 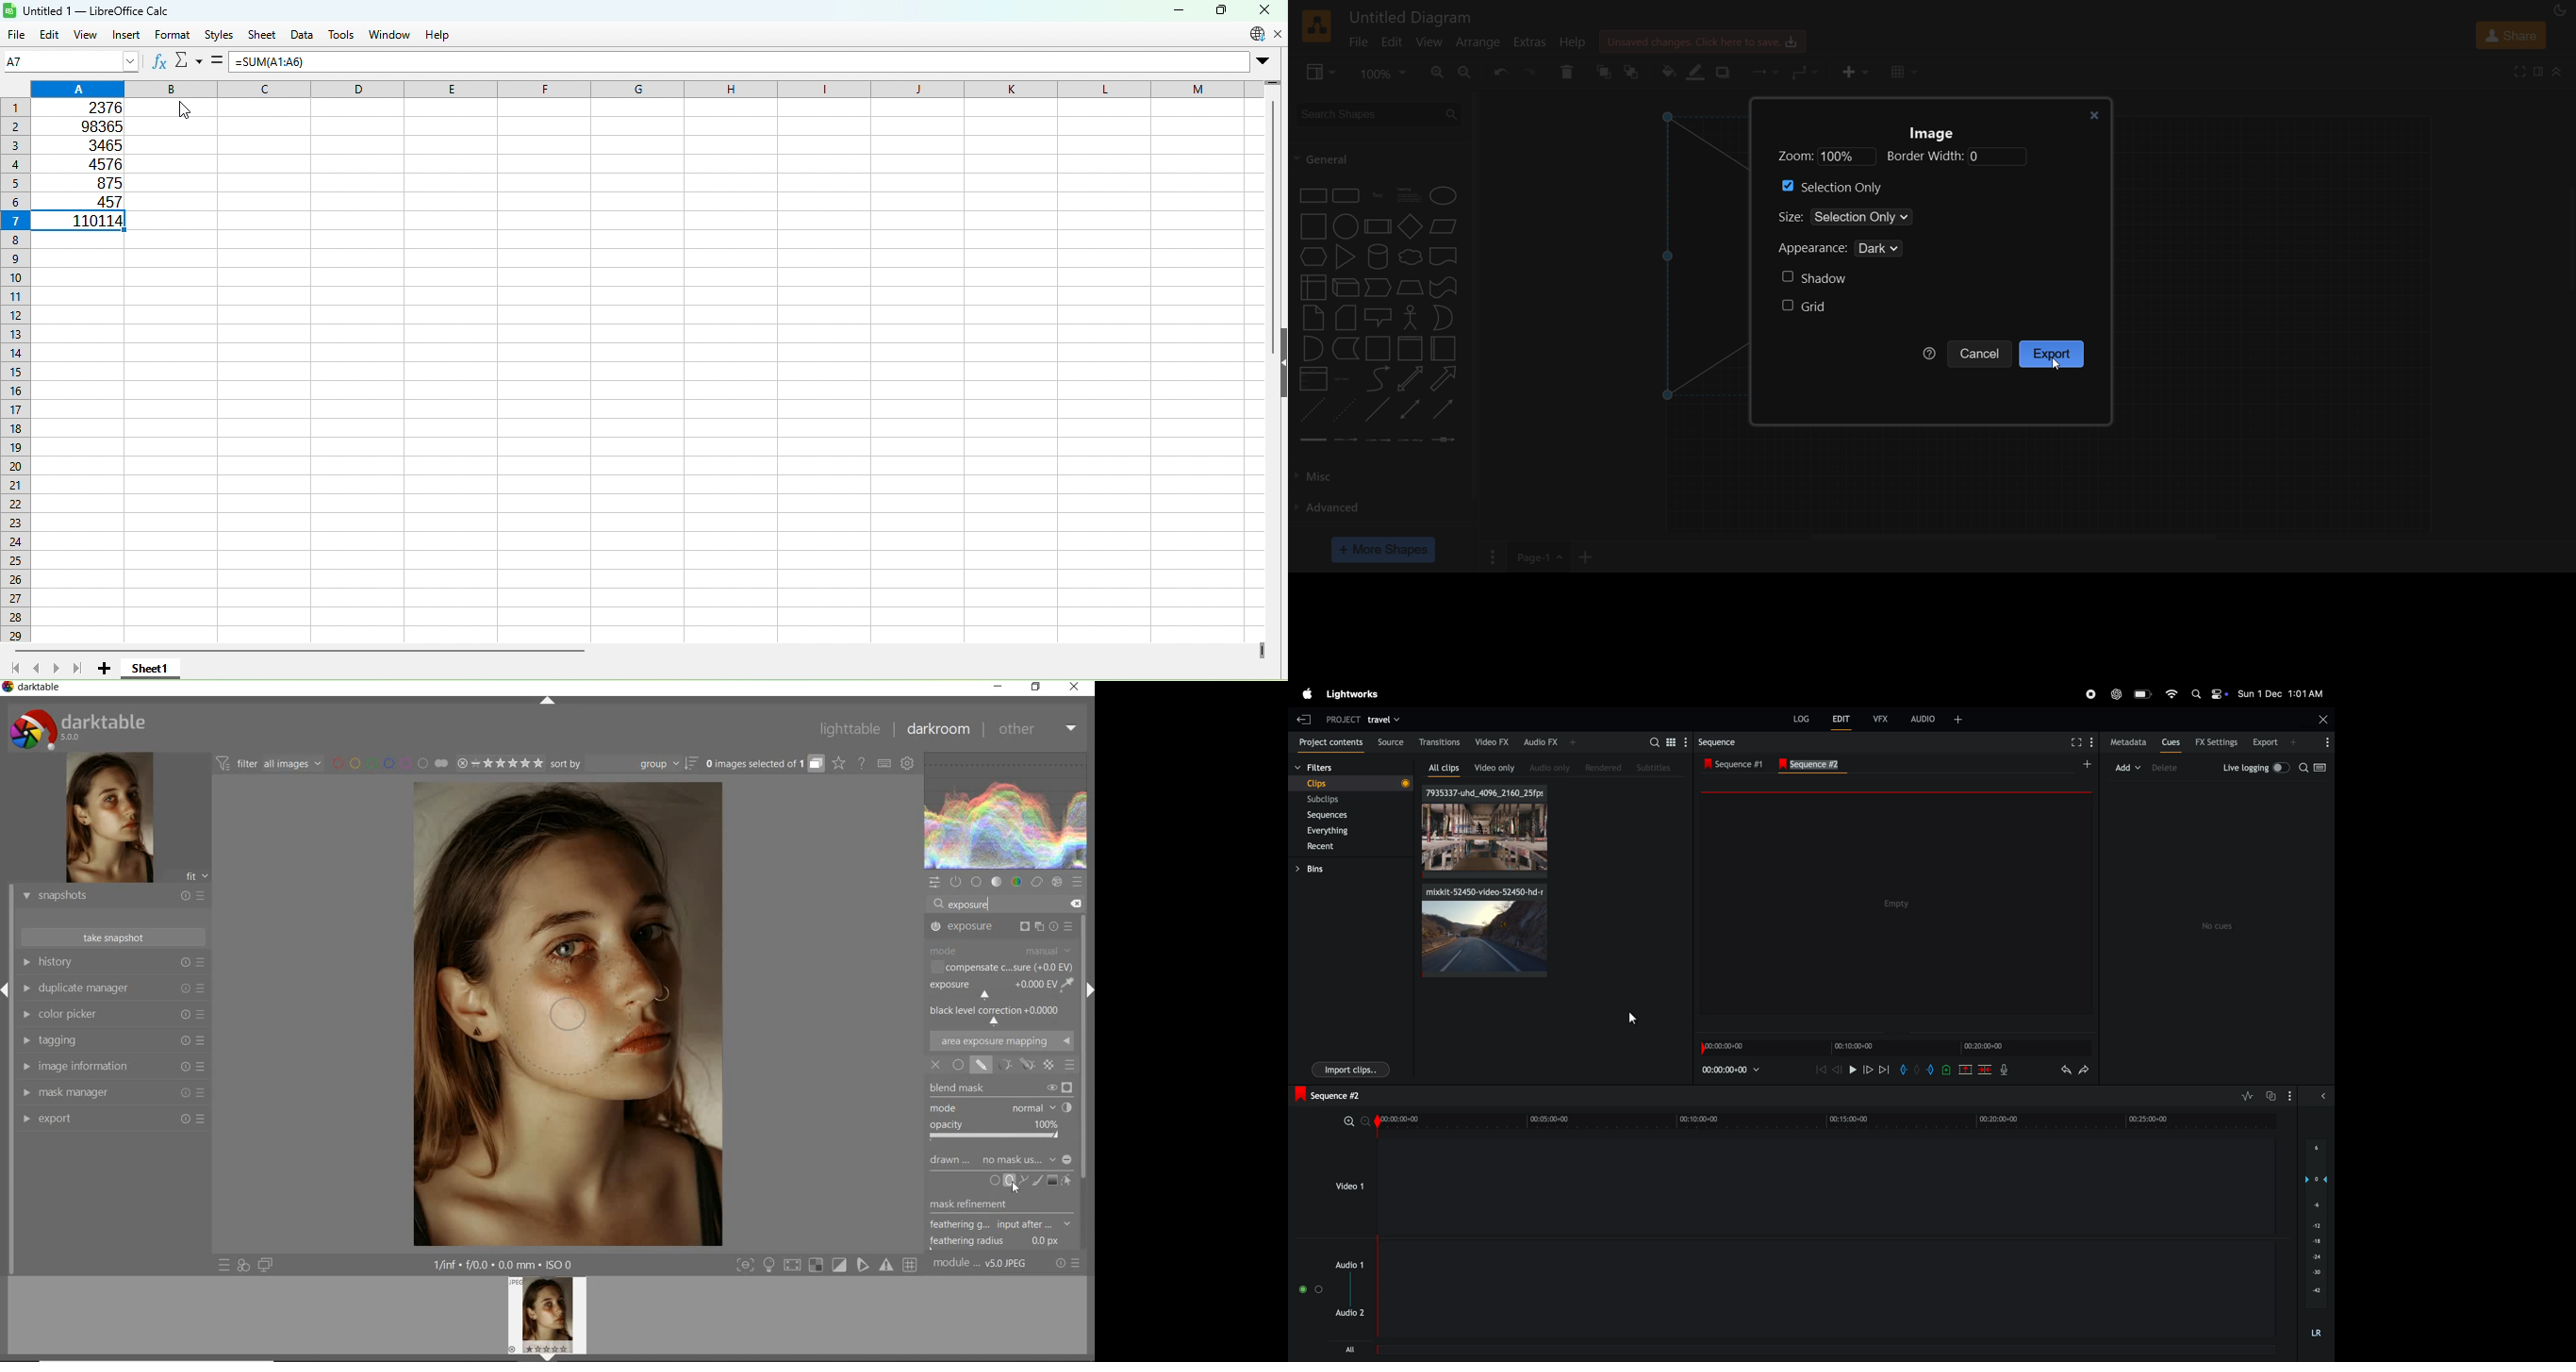 What do you see at coordinates (2130, 743) in the screenshot?
I see `metadata` at bounding box center [2130, 743].